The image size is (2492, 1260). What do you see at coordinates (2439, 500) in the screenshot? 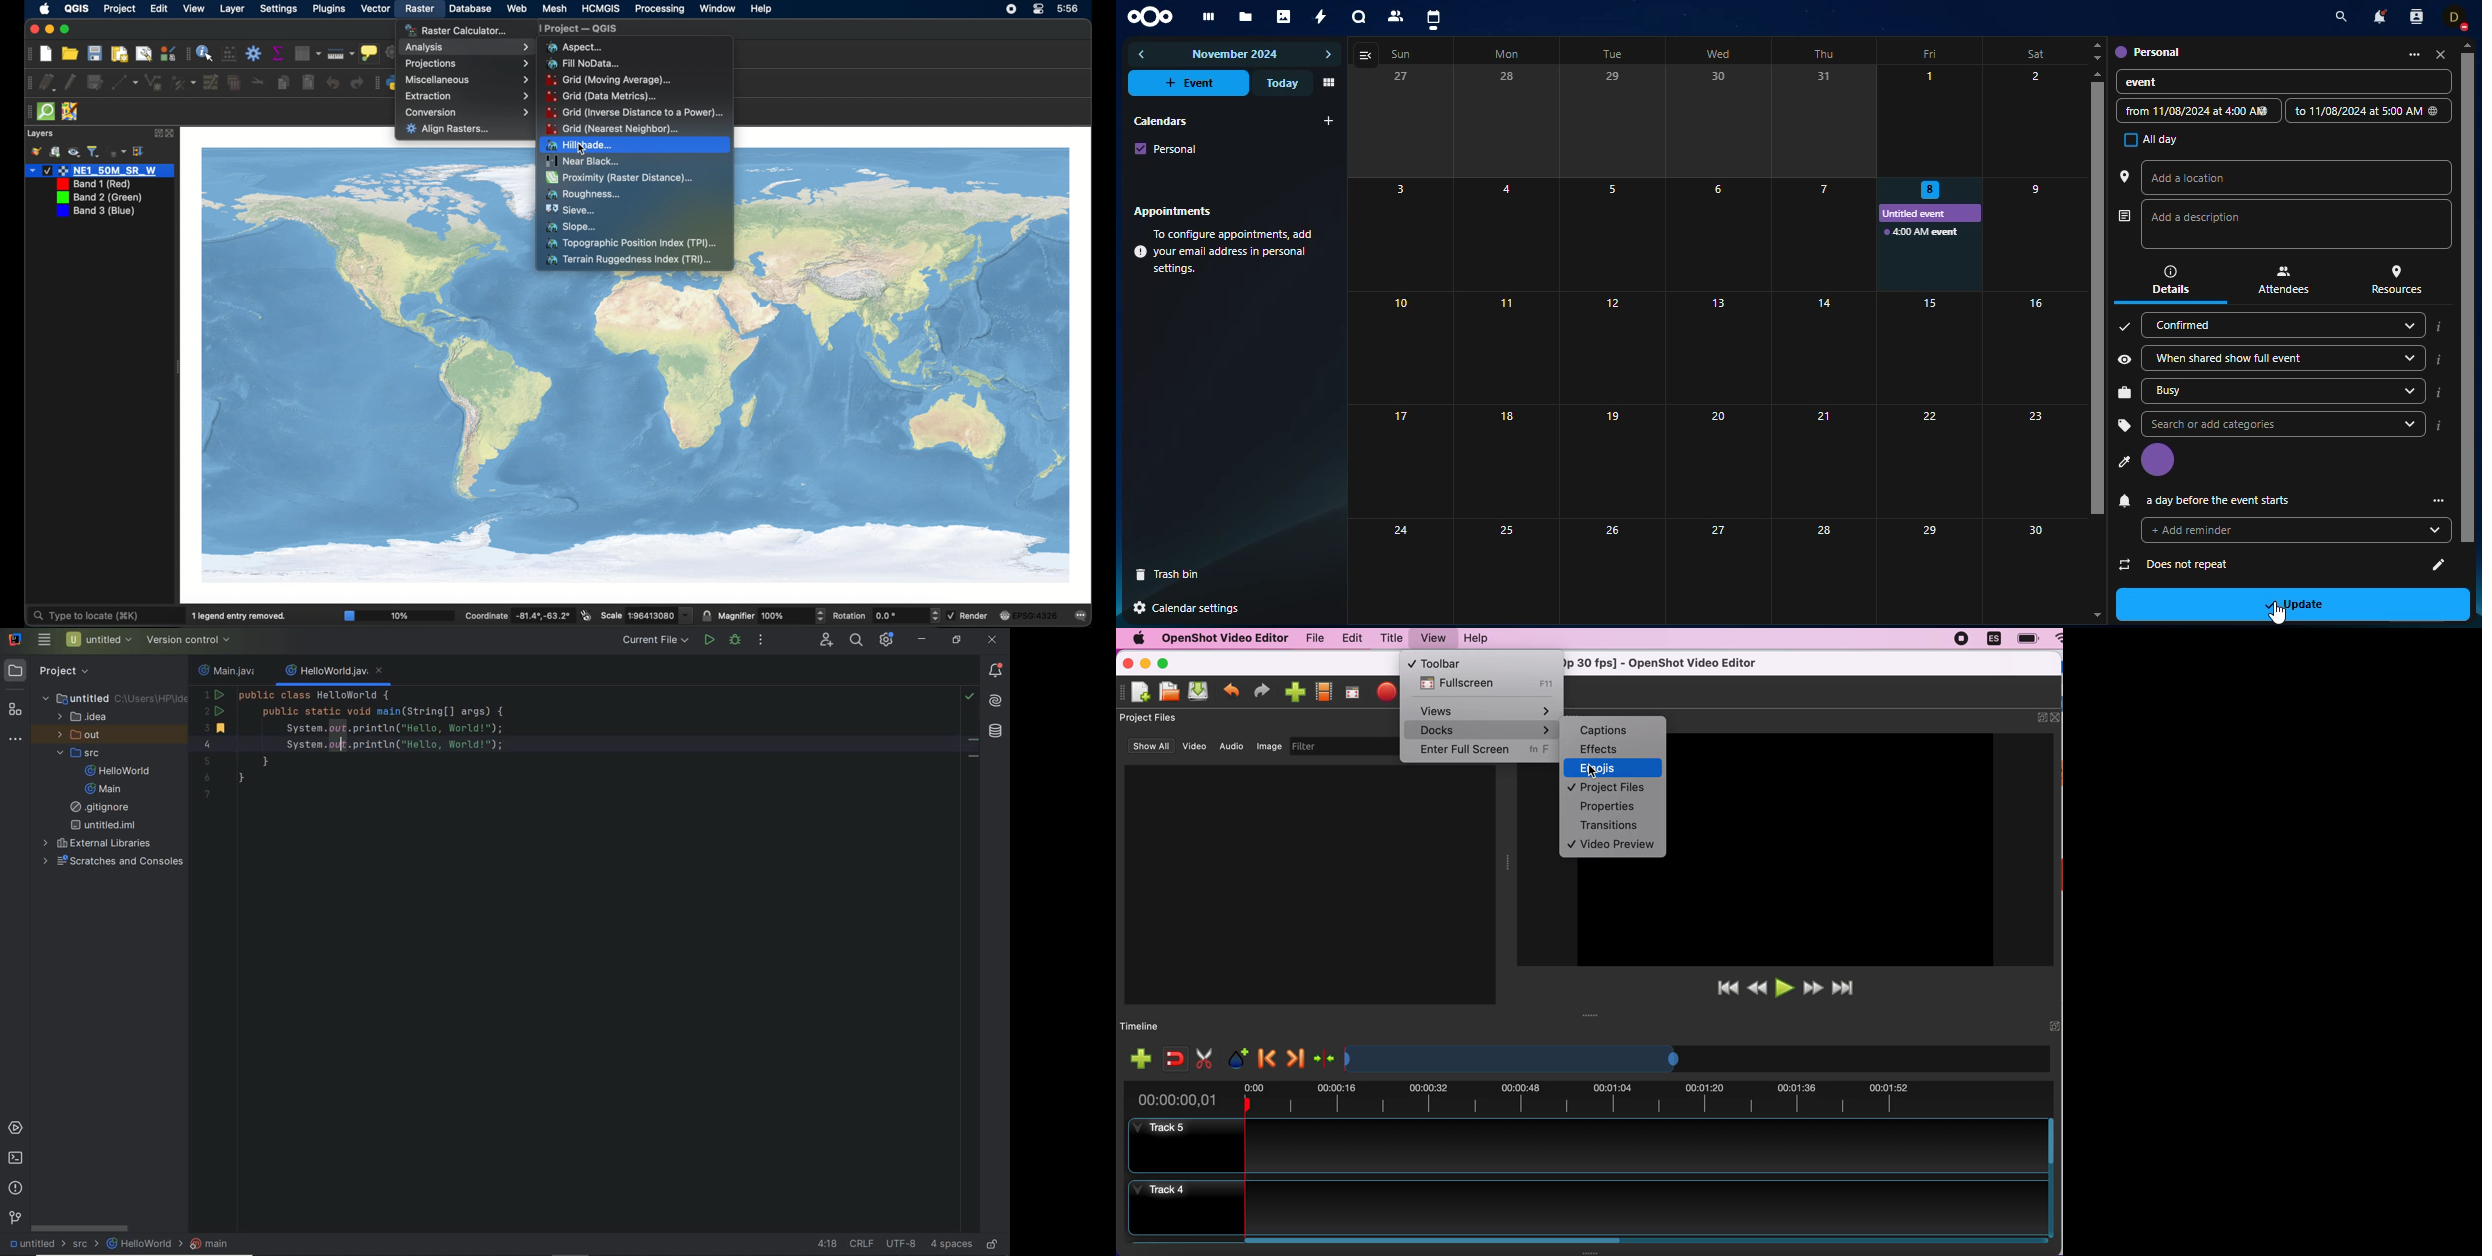
I see `more` at bounding box center [2439, 500].